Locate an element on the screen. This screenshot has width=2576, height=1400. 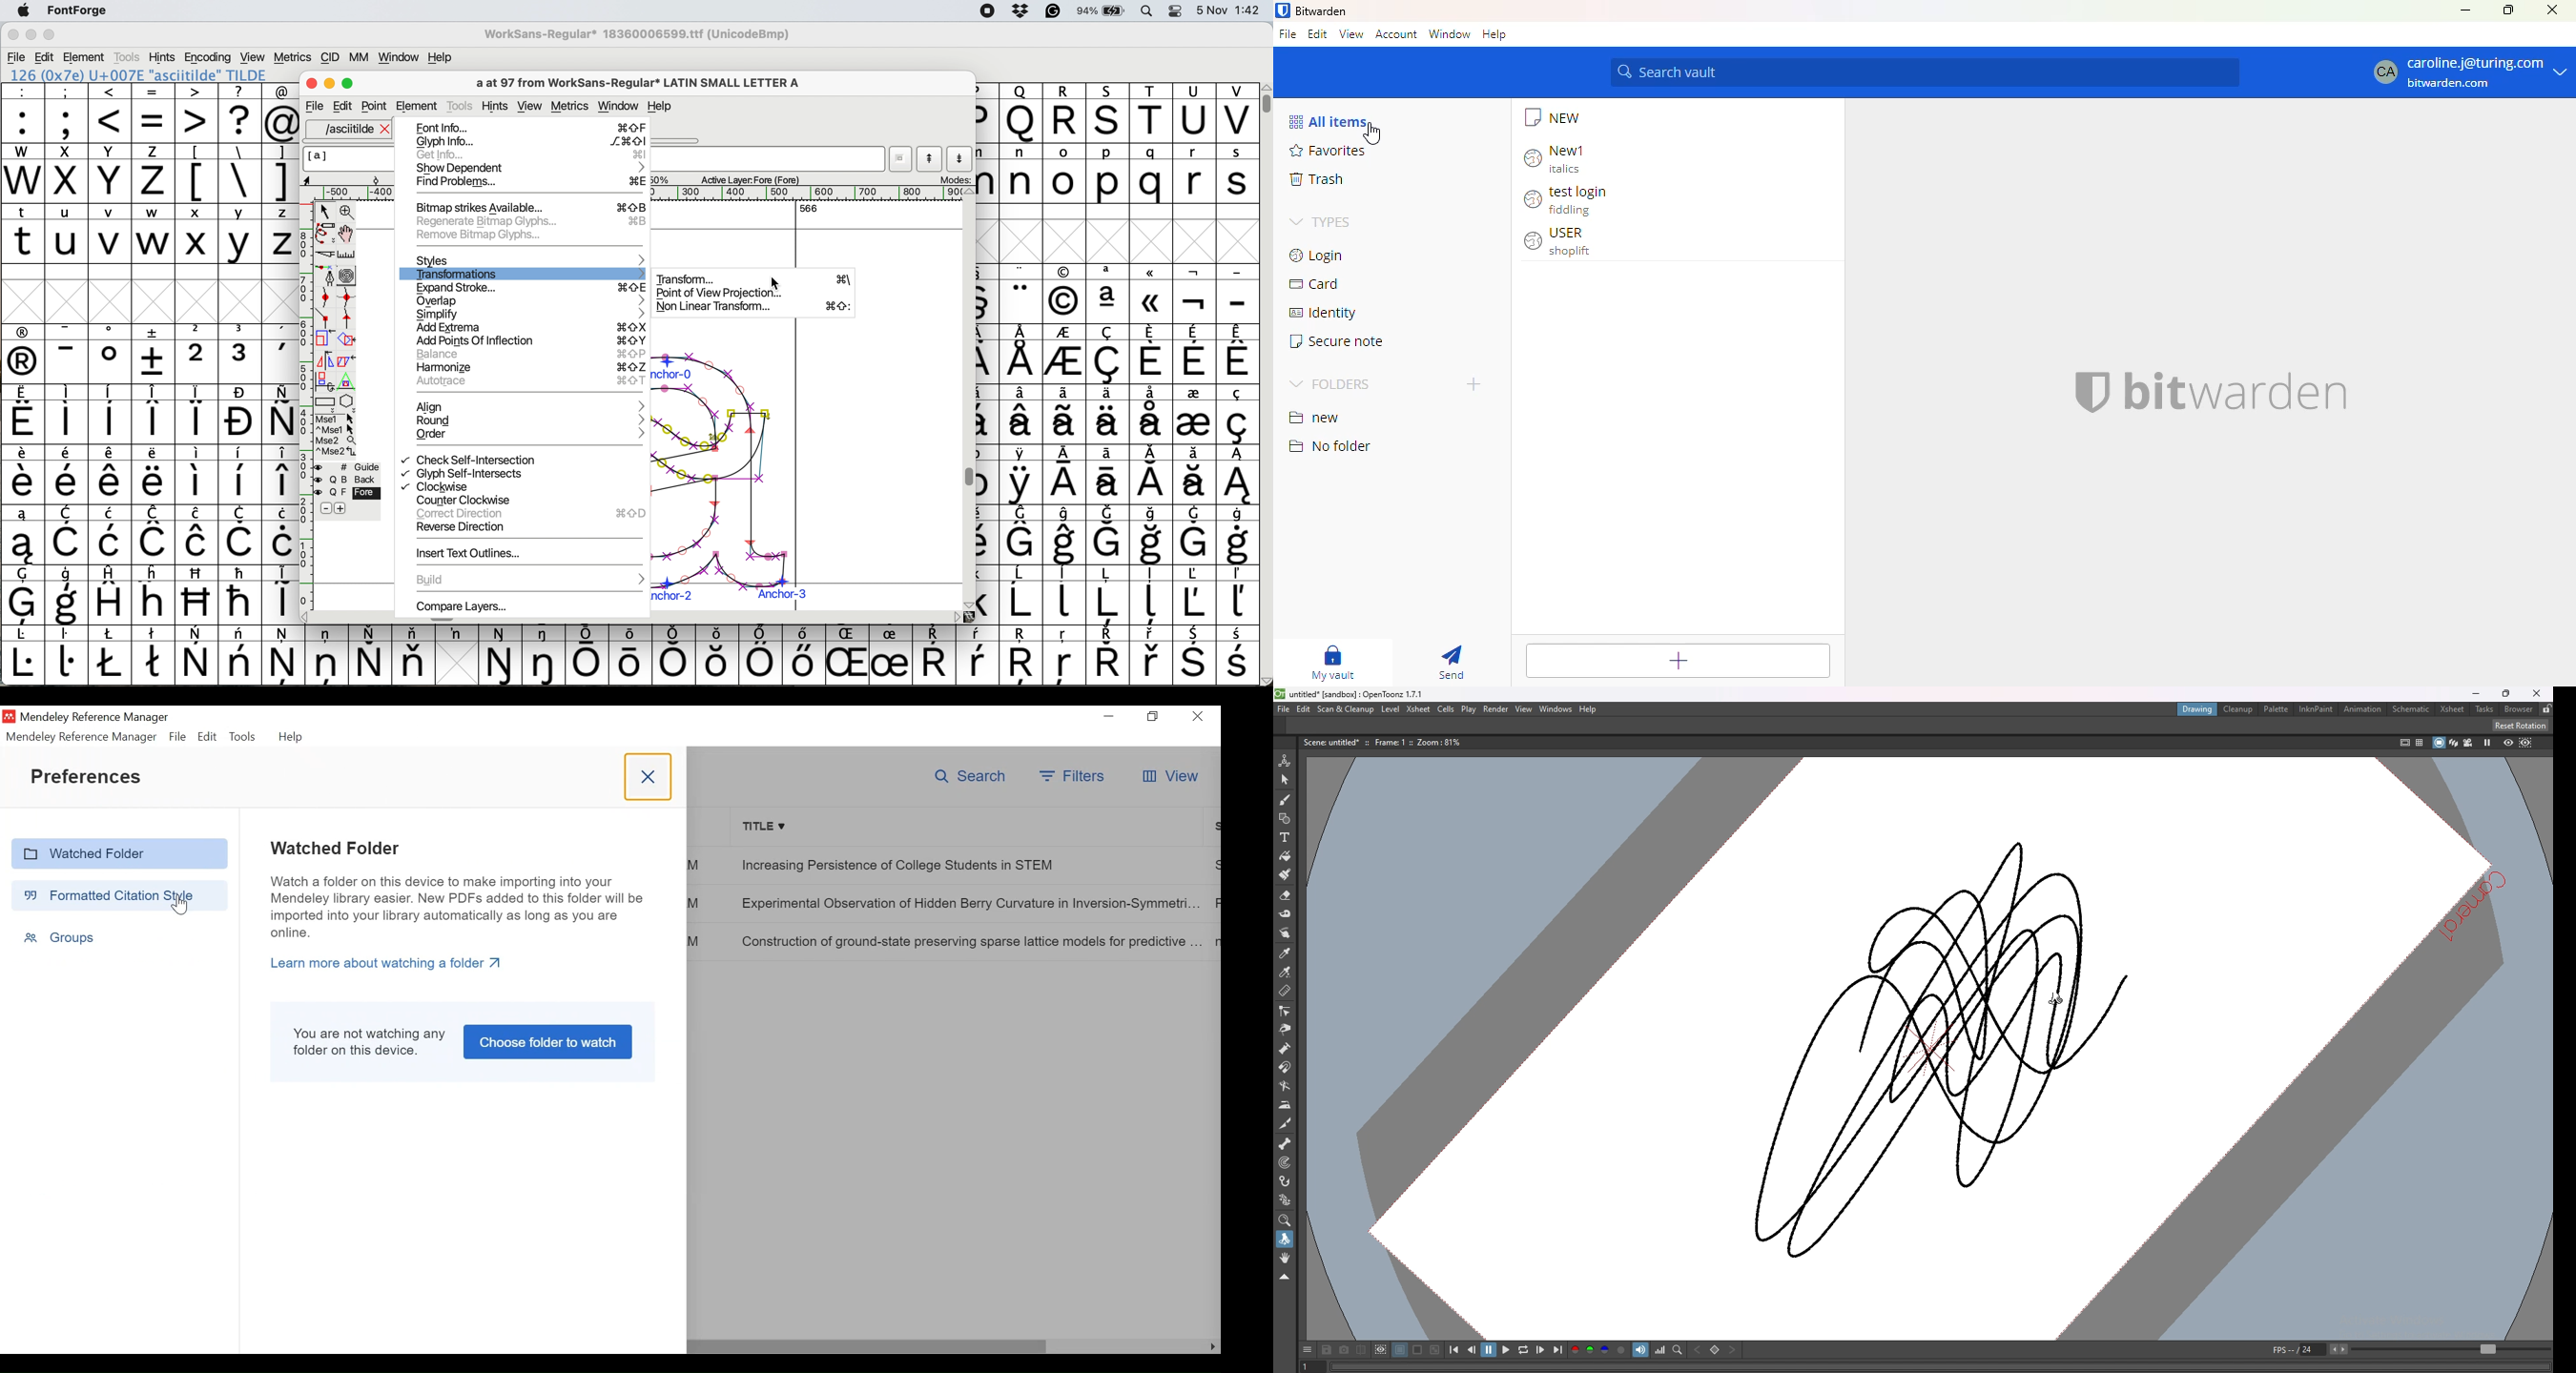
fore is located at coordinates (348, 493).